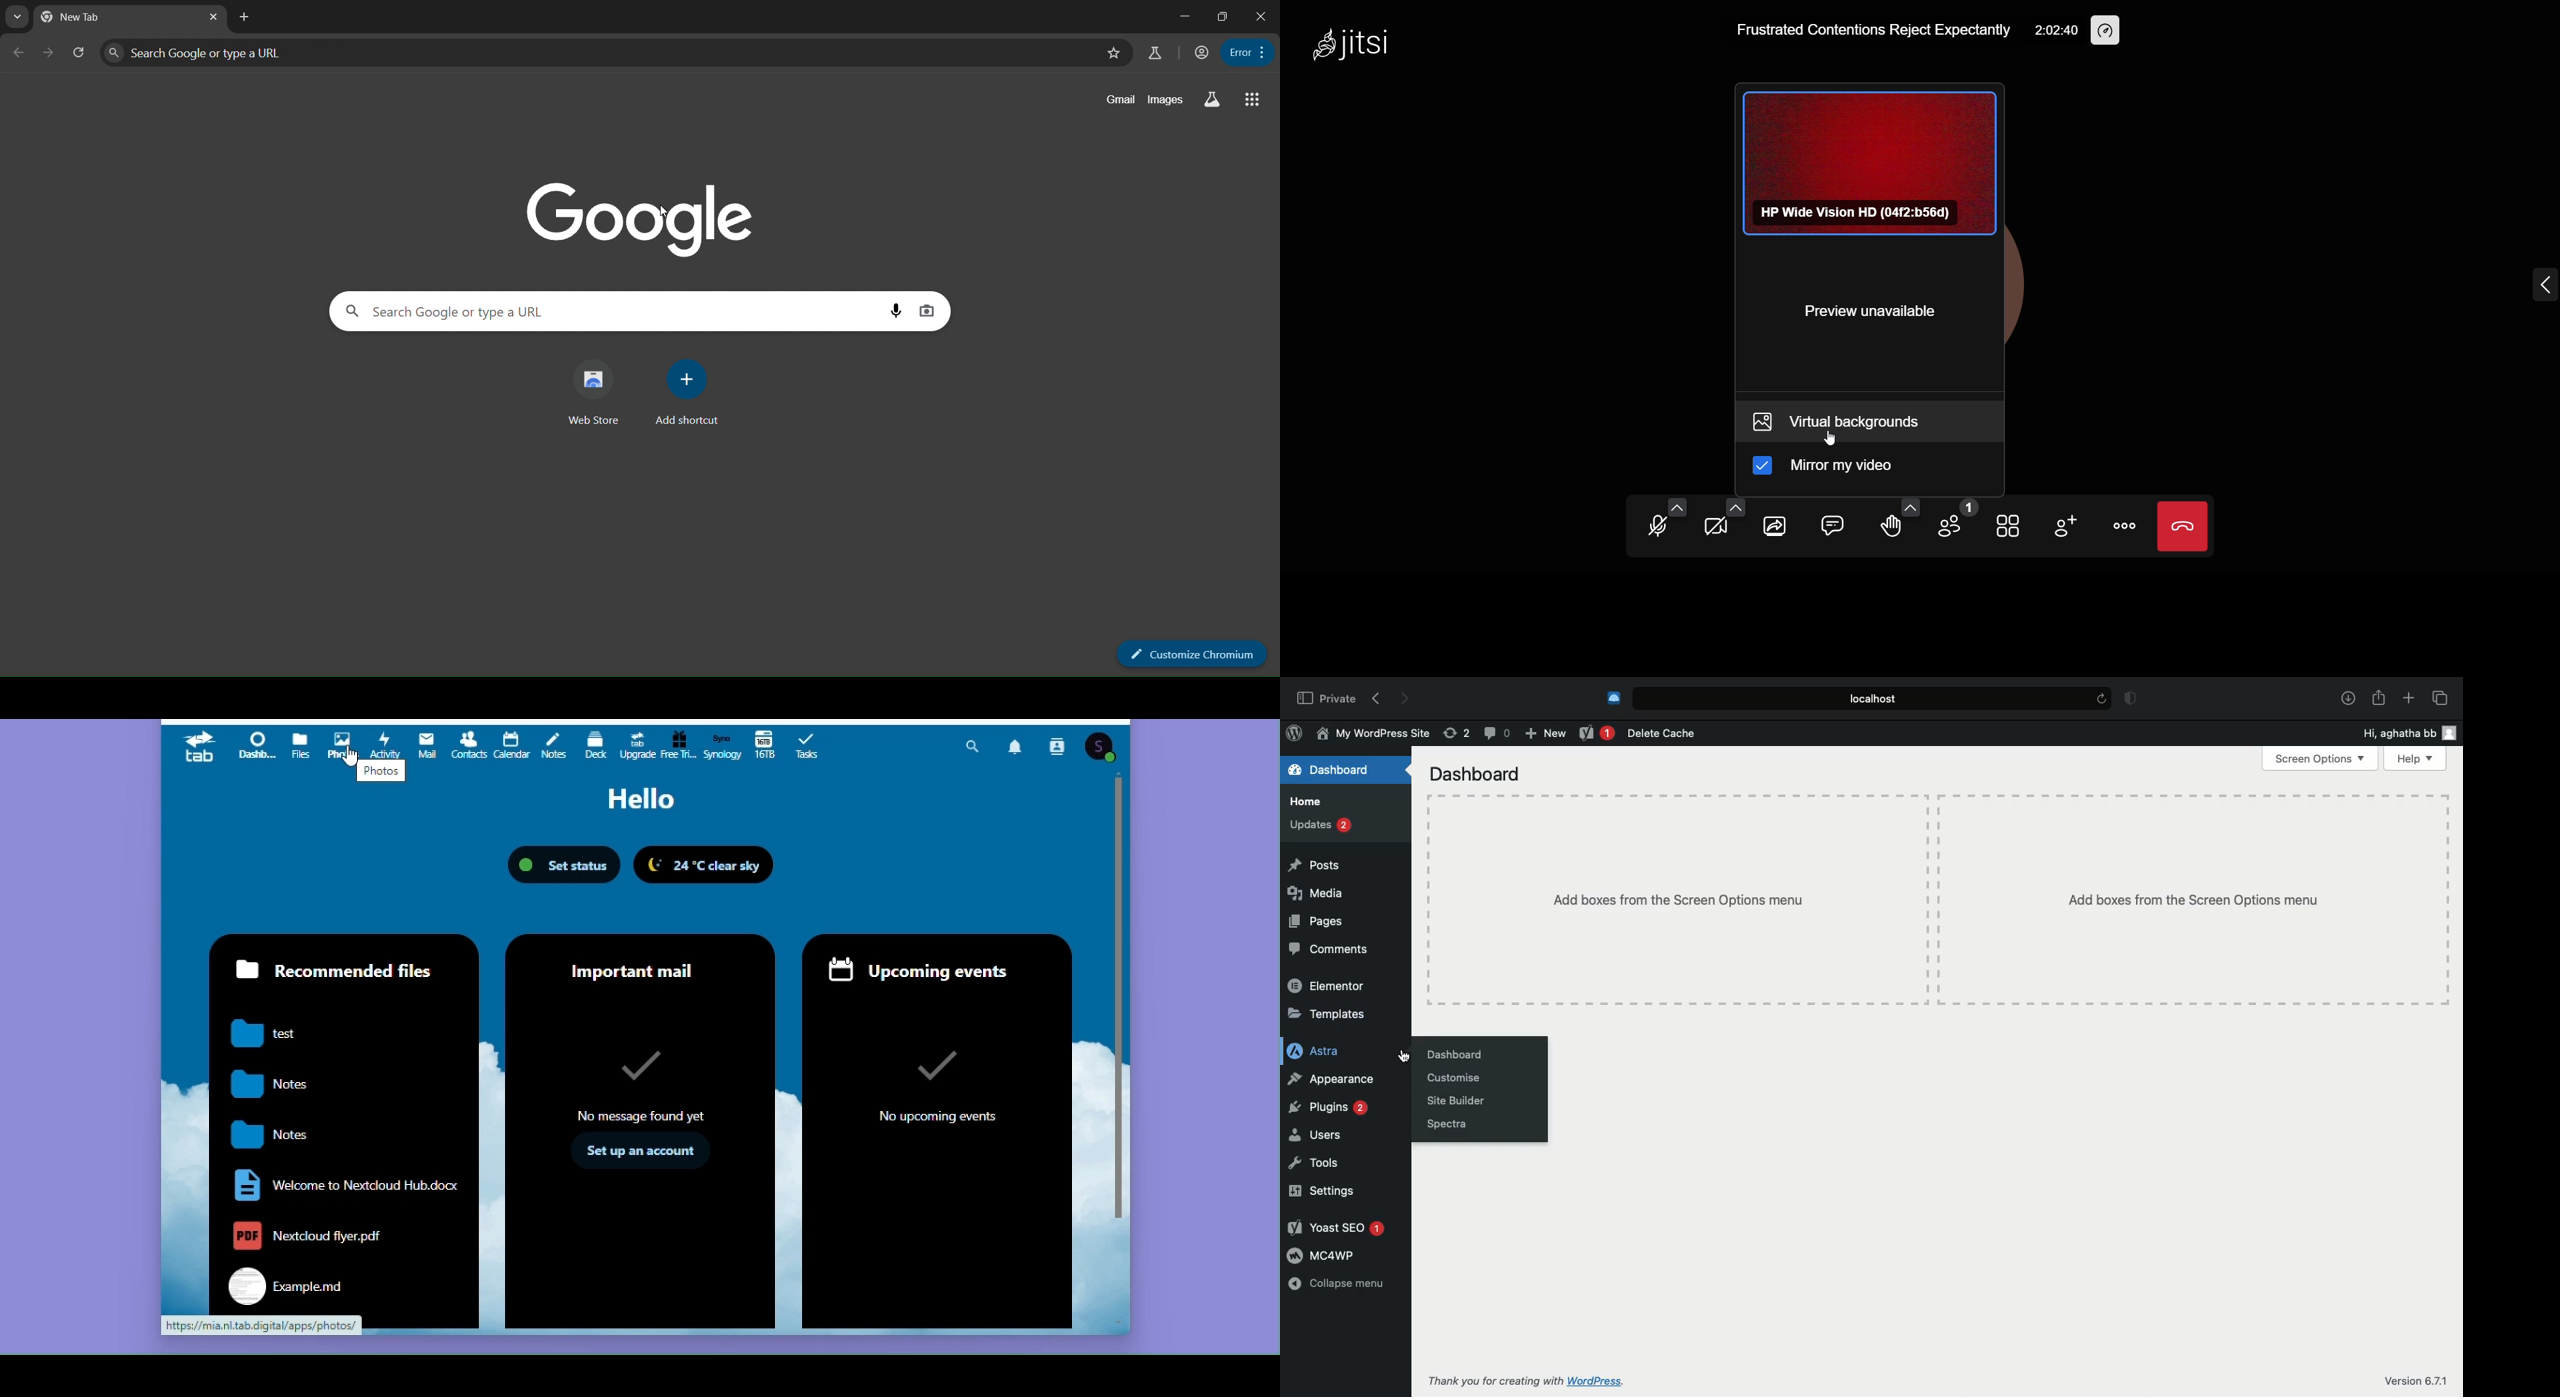 This screenshot has width=2576, height=1400. I want to click on Private, so click(1327, 698).